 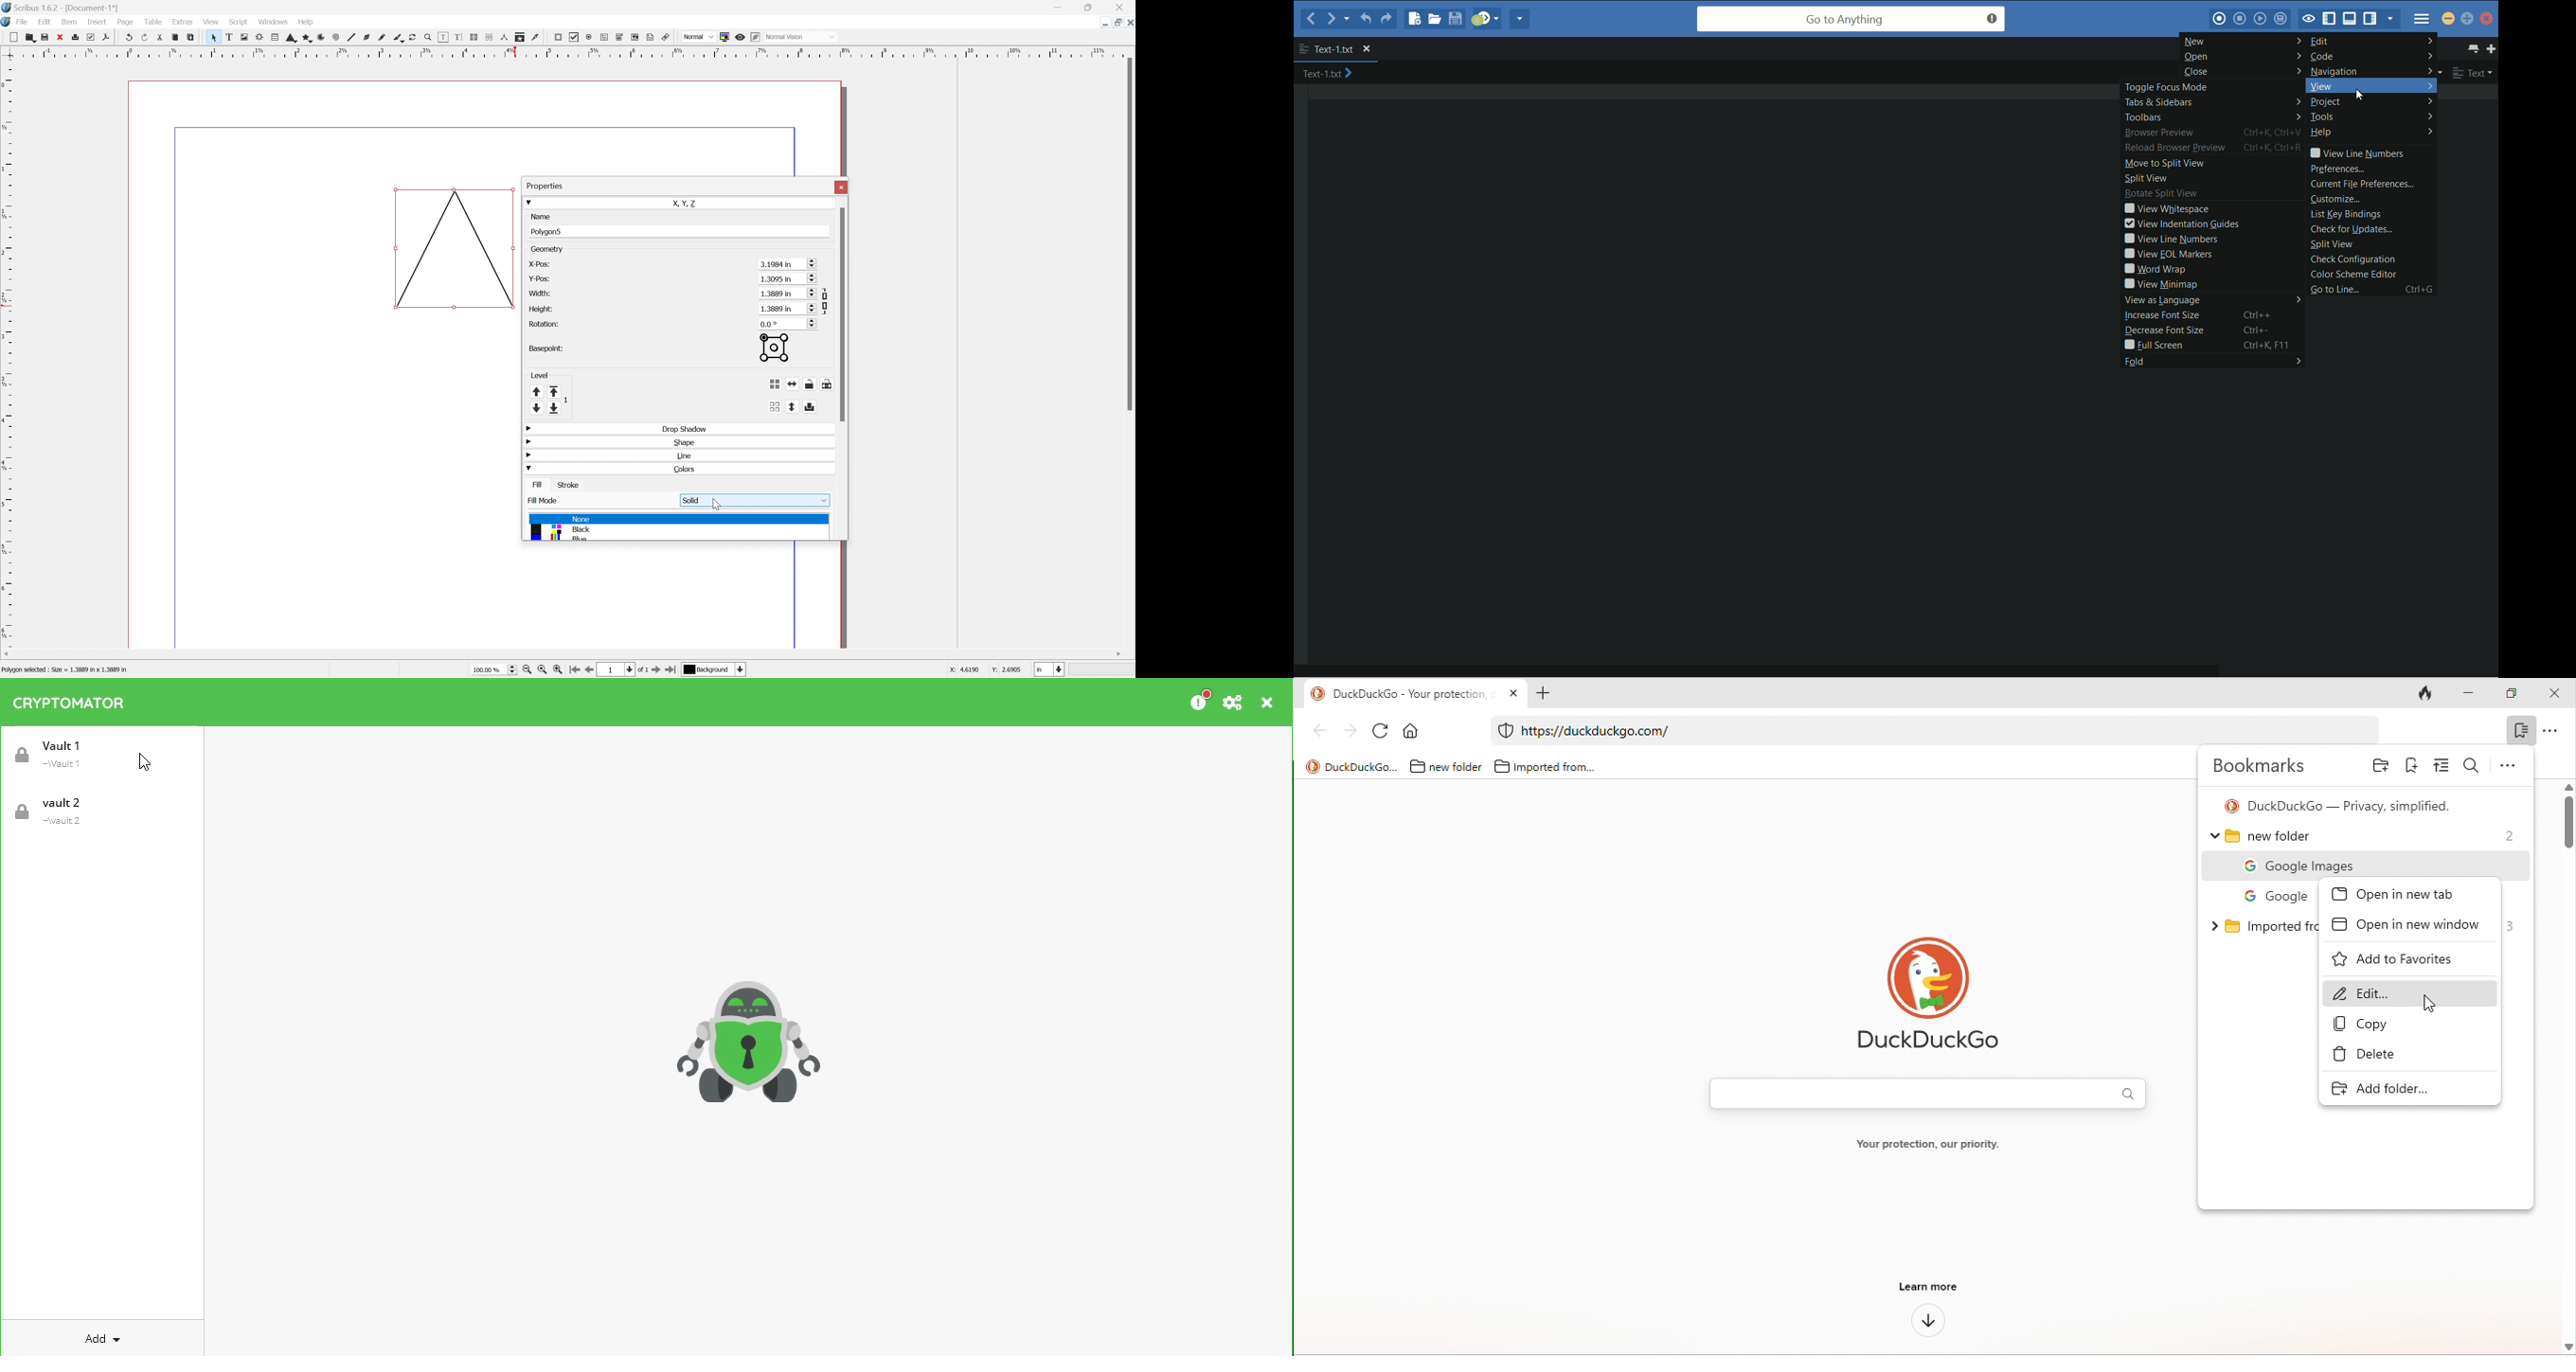 What do you see at coordinates (962, 670) in the screenshot?
I see `X: 4.6190` at bounding box center [962, 670].